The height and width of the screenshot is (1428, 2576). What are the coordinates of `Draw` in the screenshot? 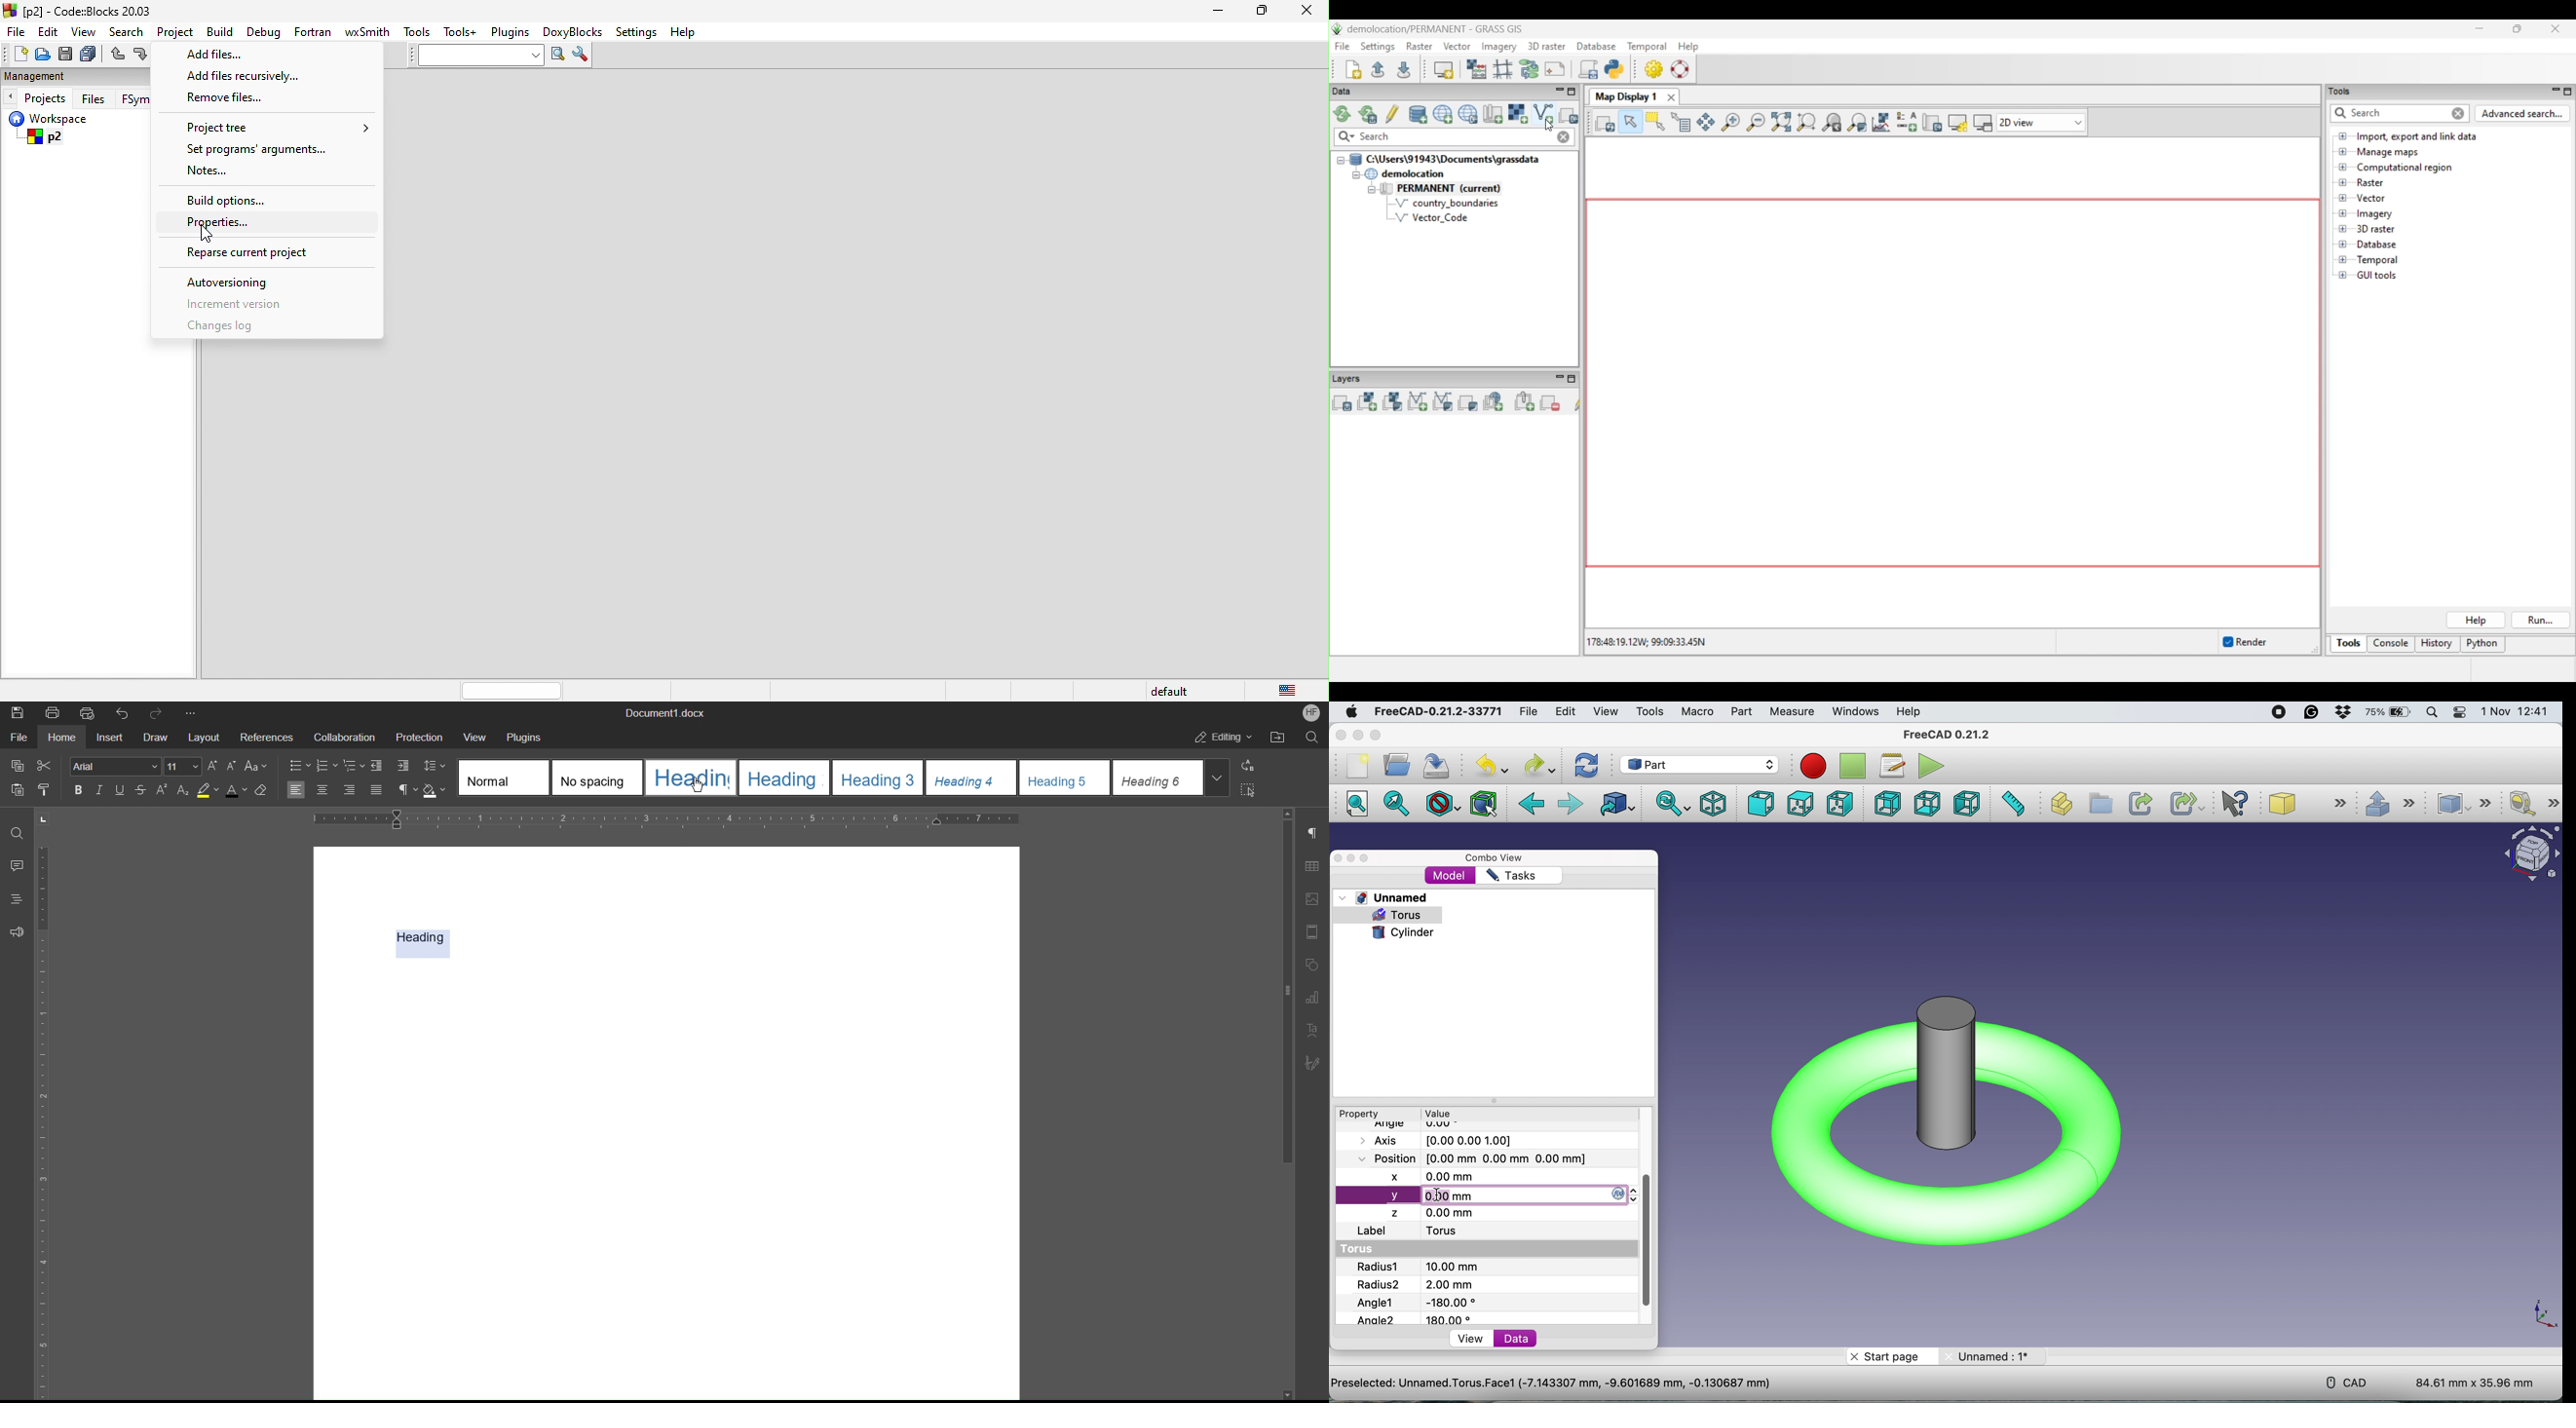 It's located at (156, 737).